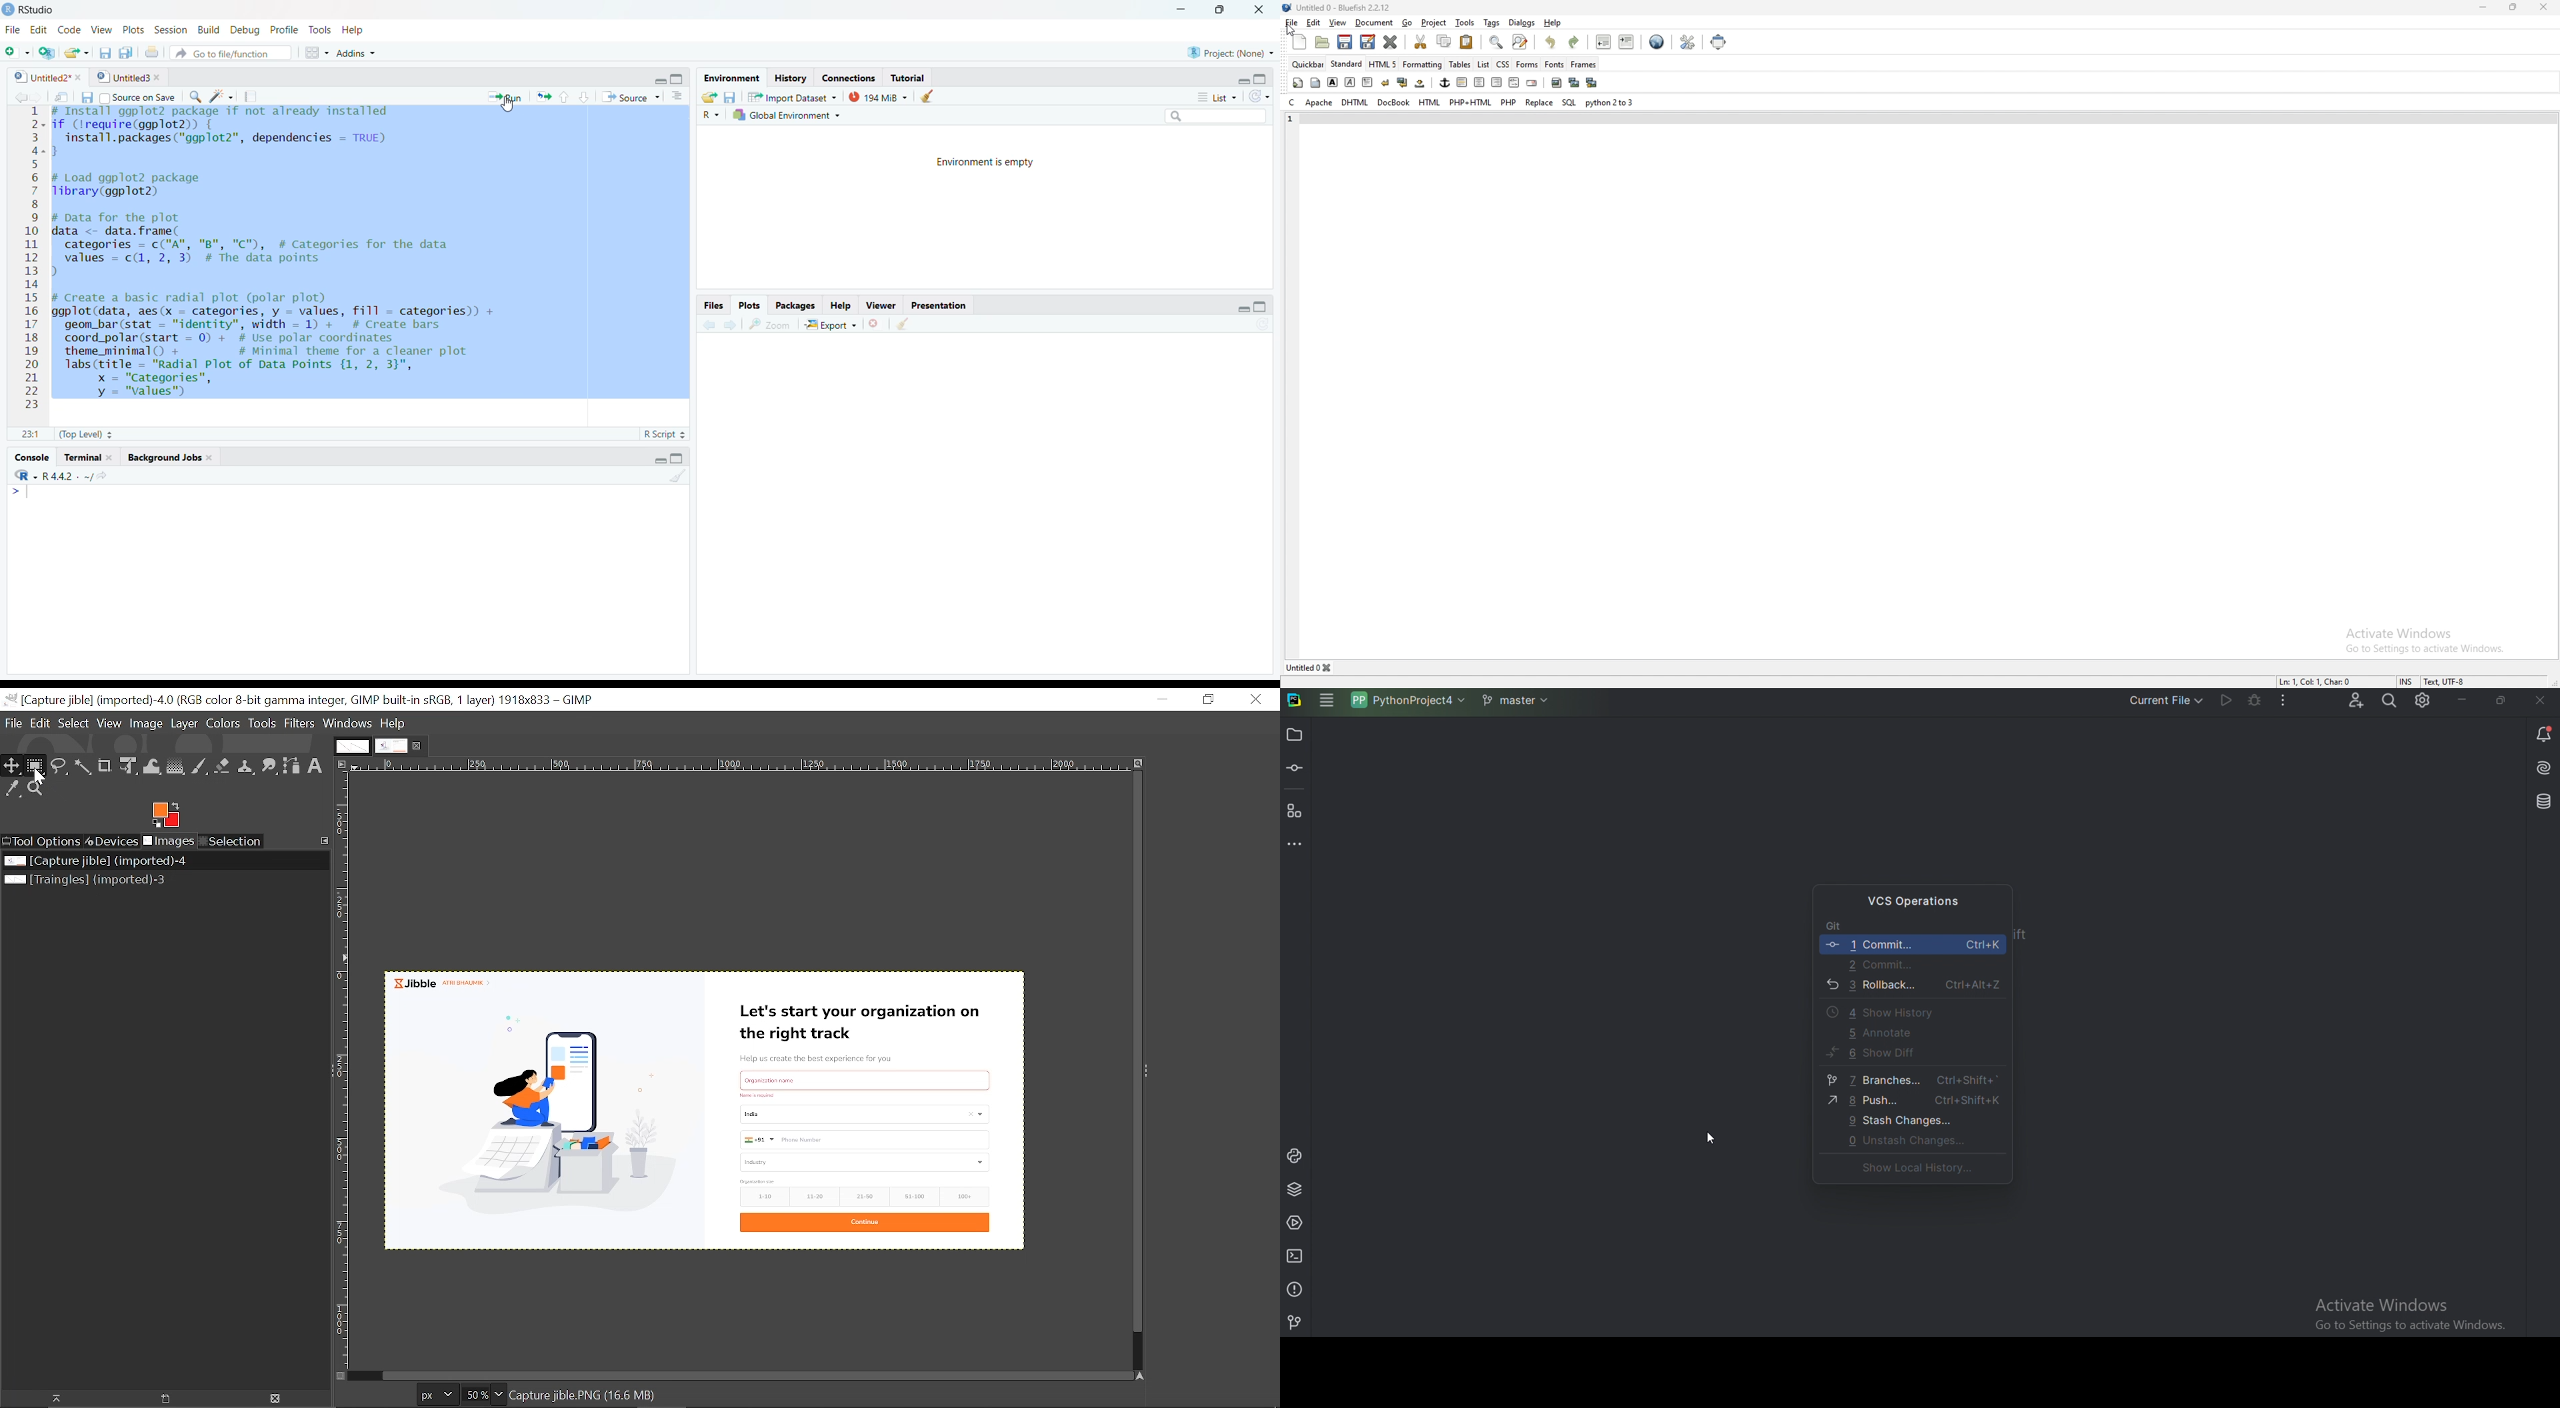  What do you see at coordinates (1243, 310) in the screenshot?
I see `Minimize` at bounding box center [1243, 310].